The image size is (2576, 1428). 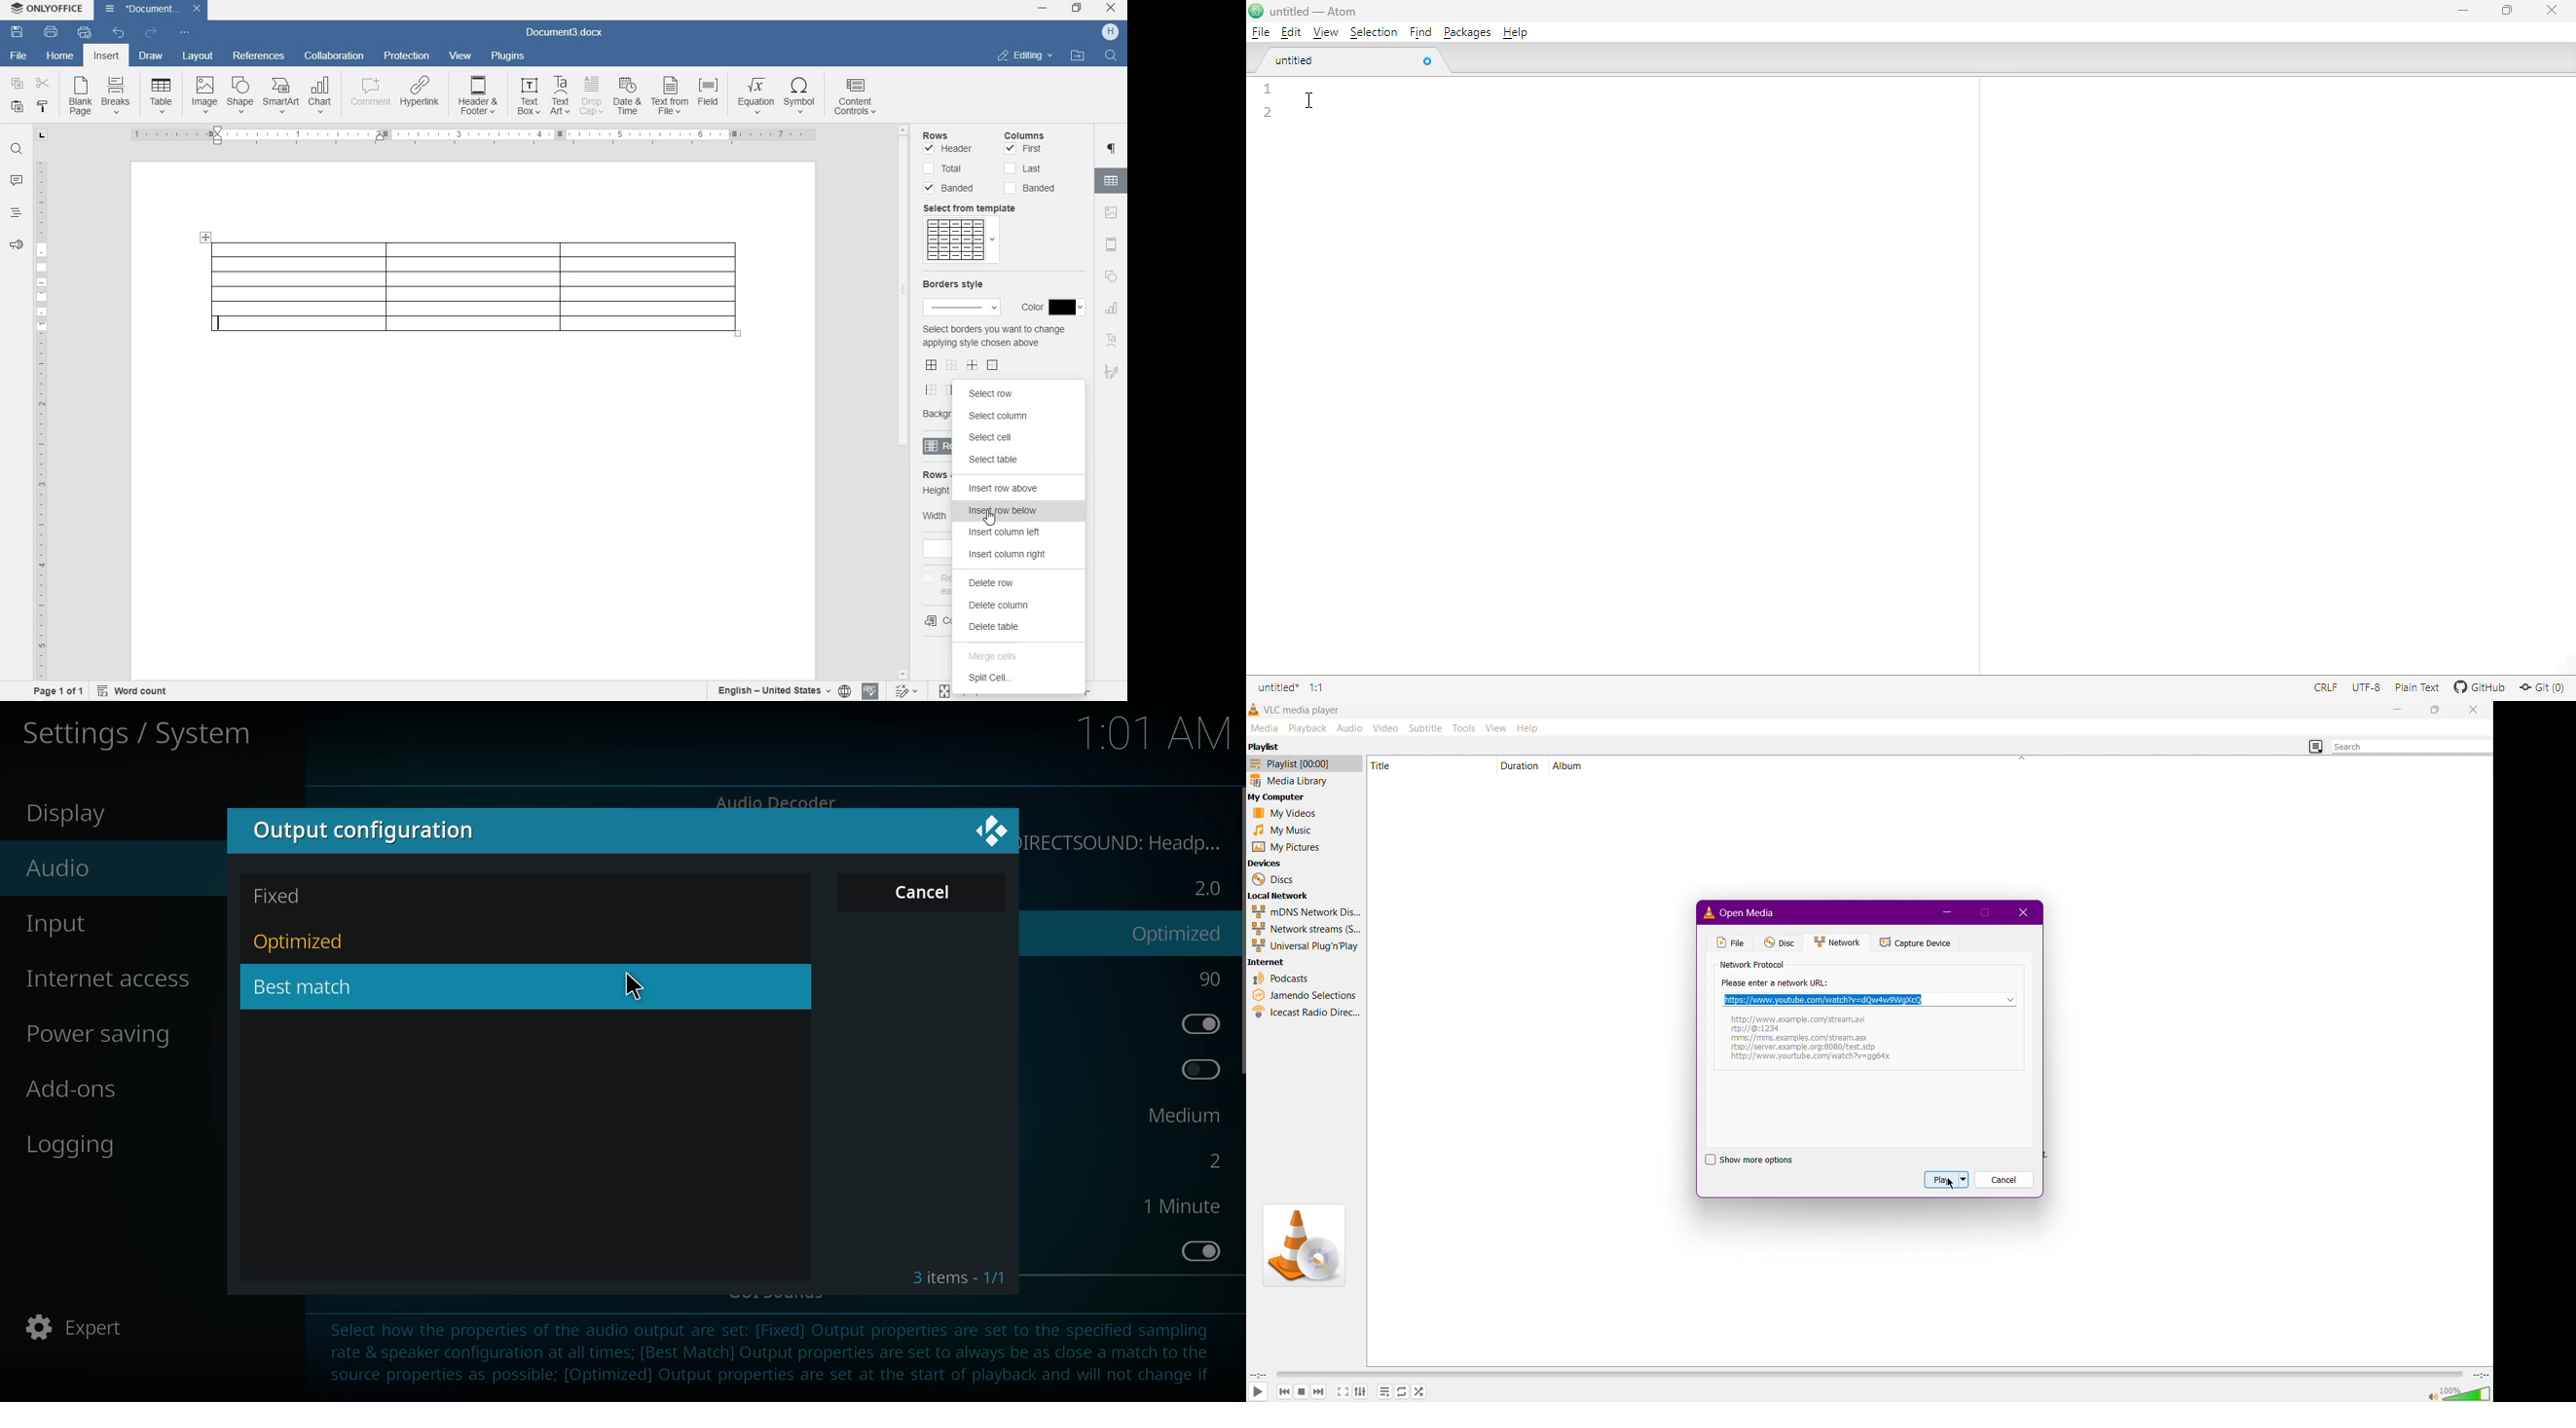 What do you see at coordinates (994, 350) in the screenshot?
I see `select border you want to change applying style chosen above` at bounding box center [994, 350].